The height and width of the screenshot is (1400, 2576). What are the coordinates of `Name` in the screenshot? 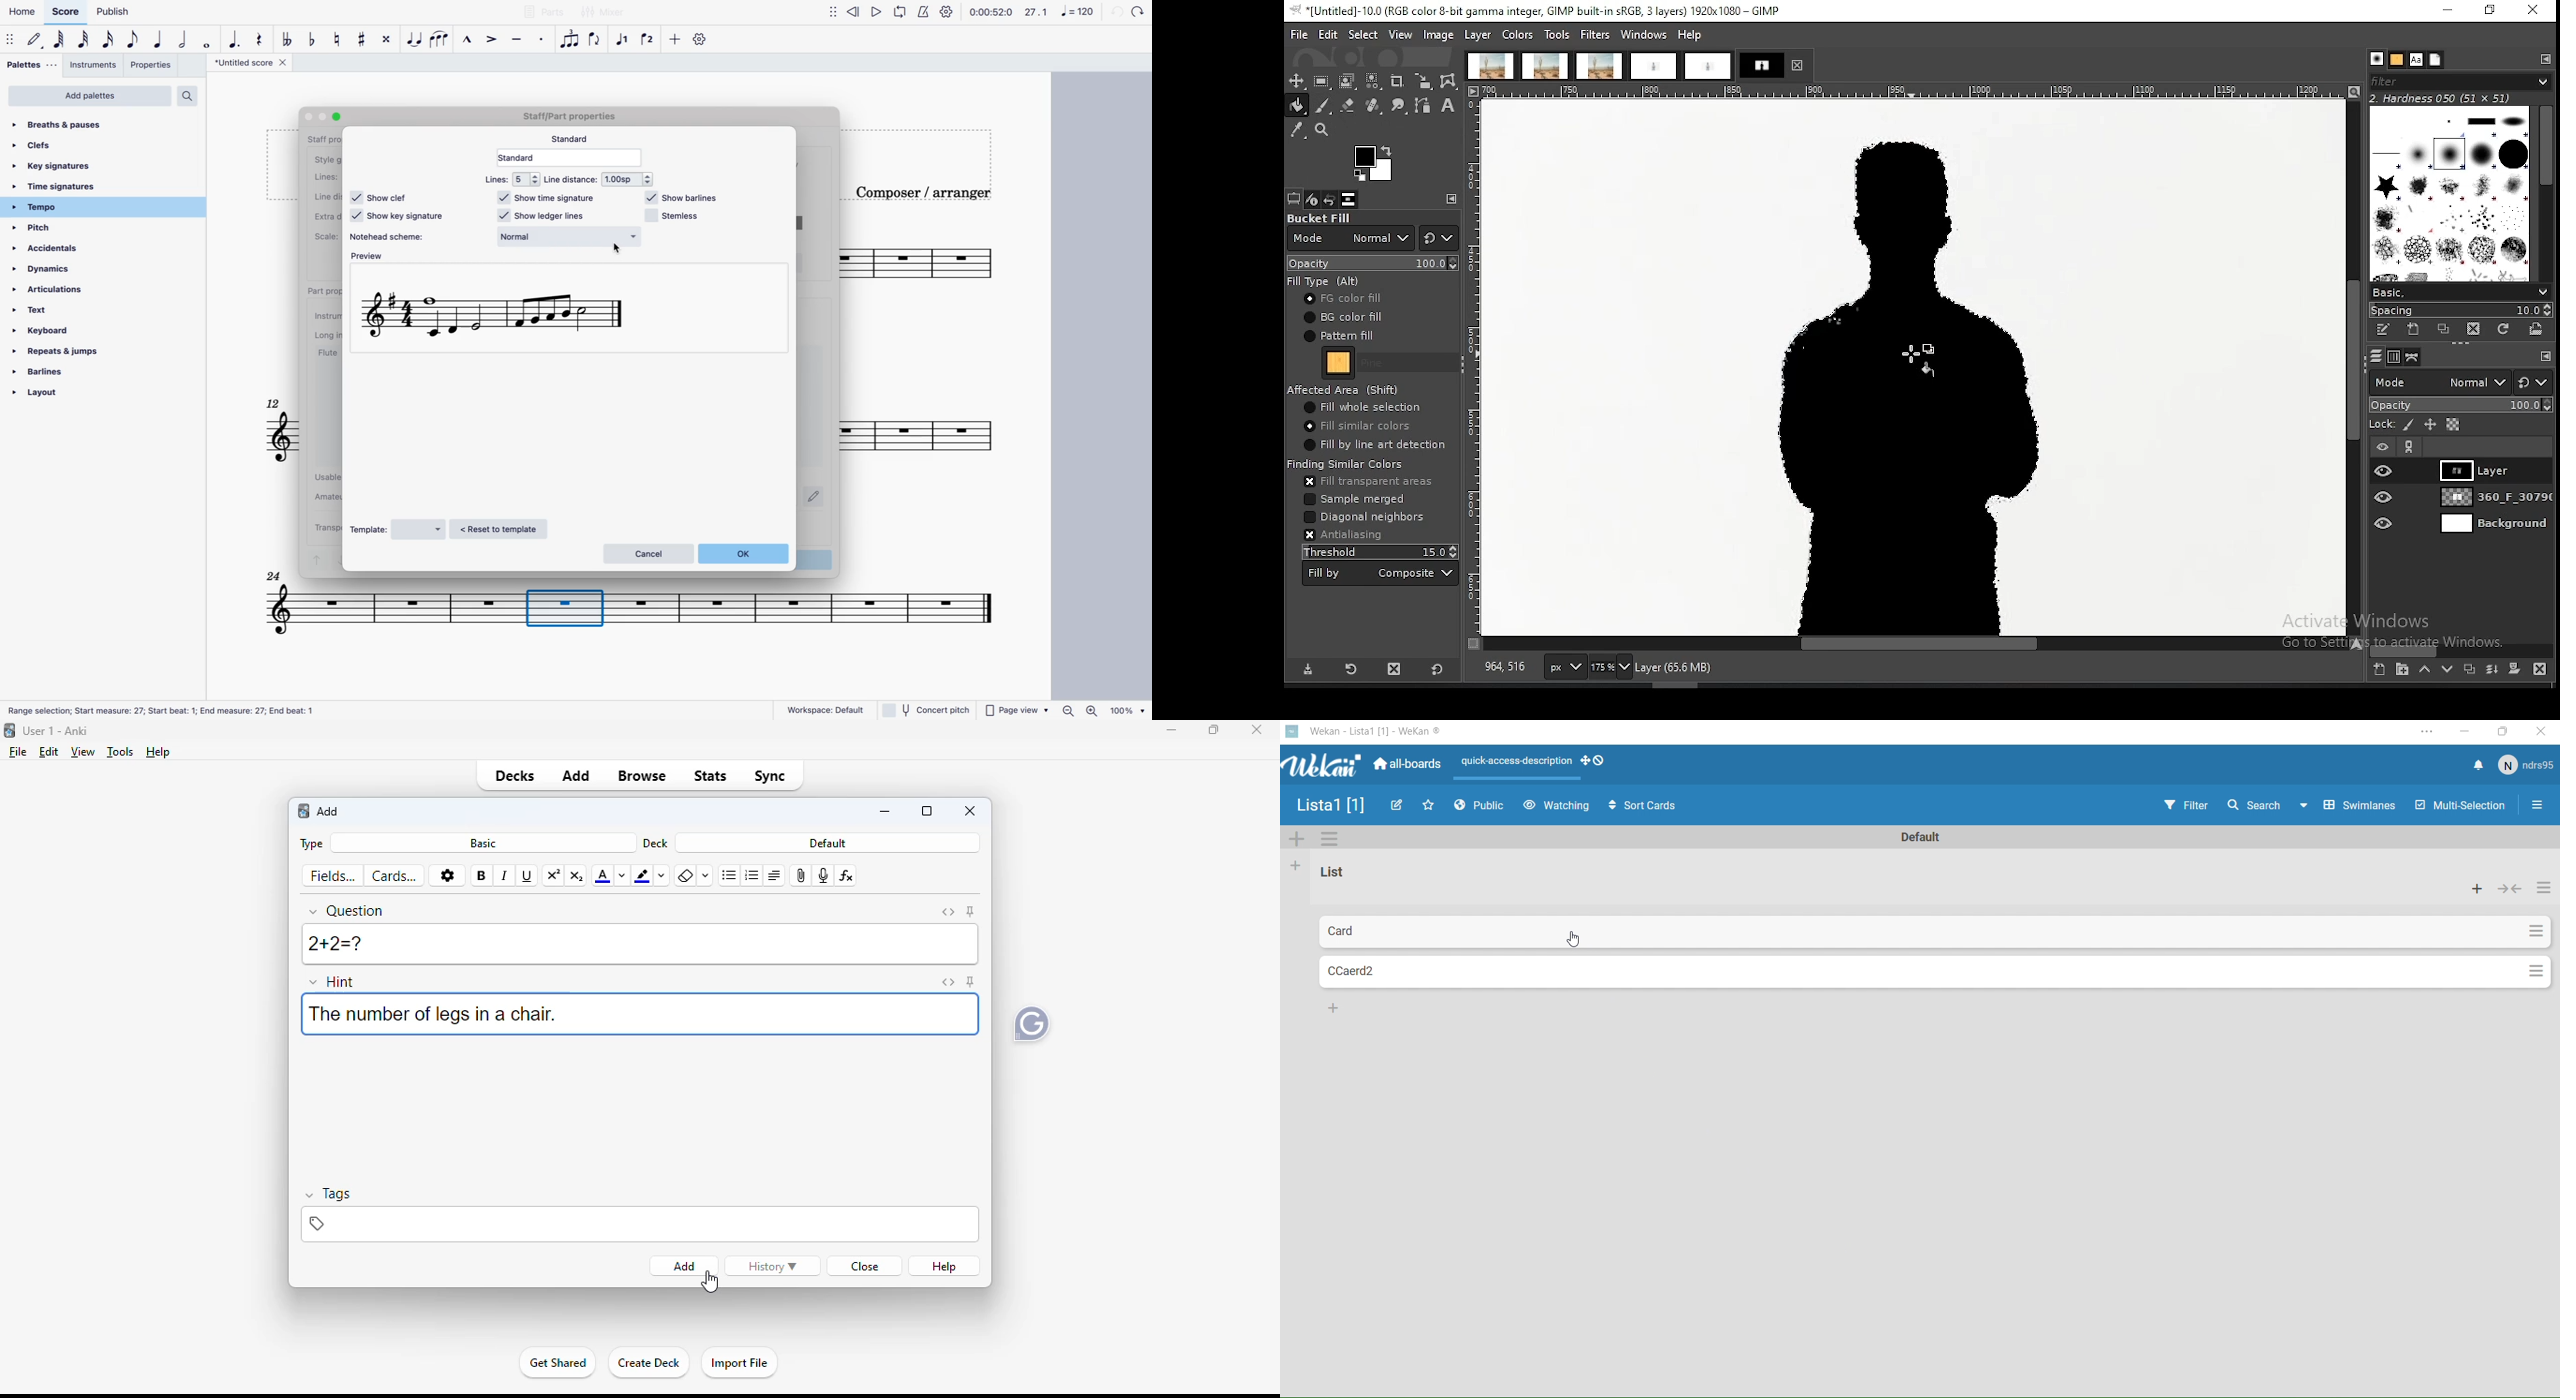 It's located at (1327, 807).